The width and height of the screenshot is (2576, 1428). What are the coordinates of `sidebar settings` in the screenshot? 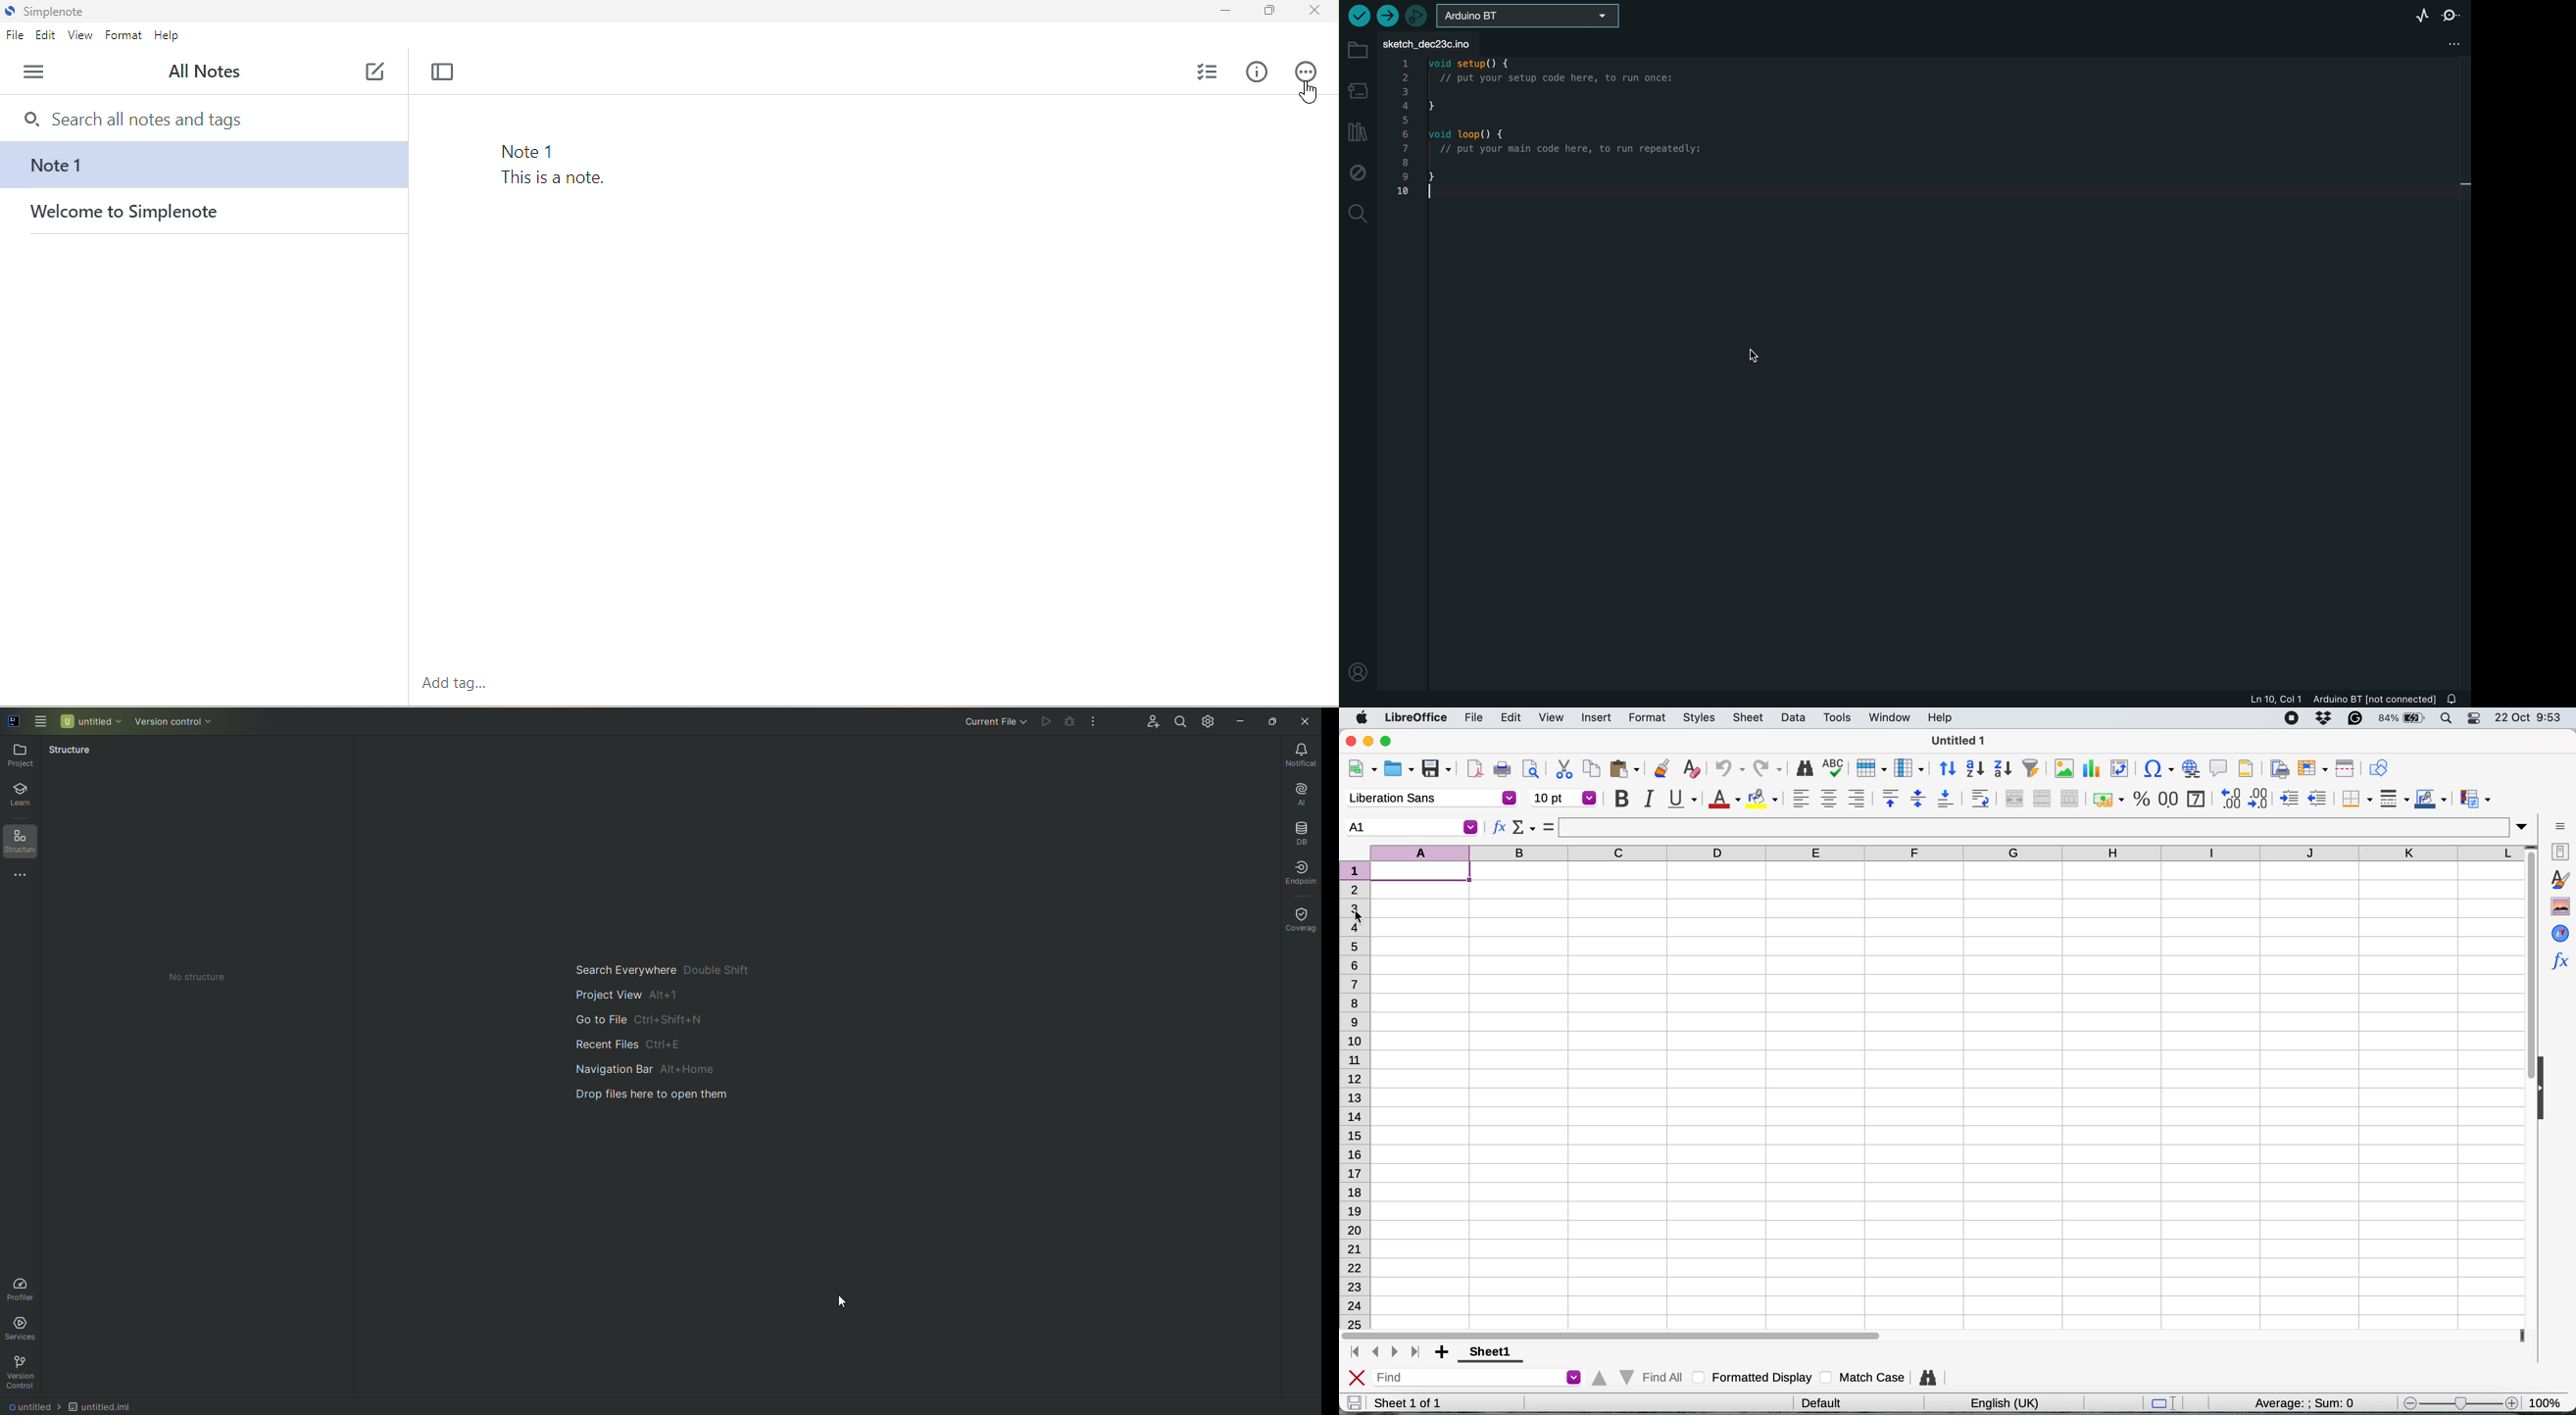 It's located at (2560, 825).